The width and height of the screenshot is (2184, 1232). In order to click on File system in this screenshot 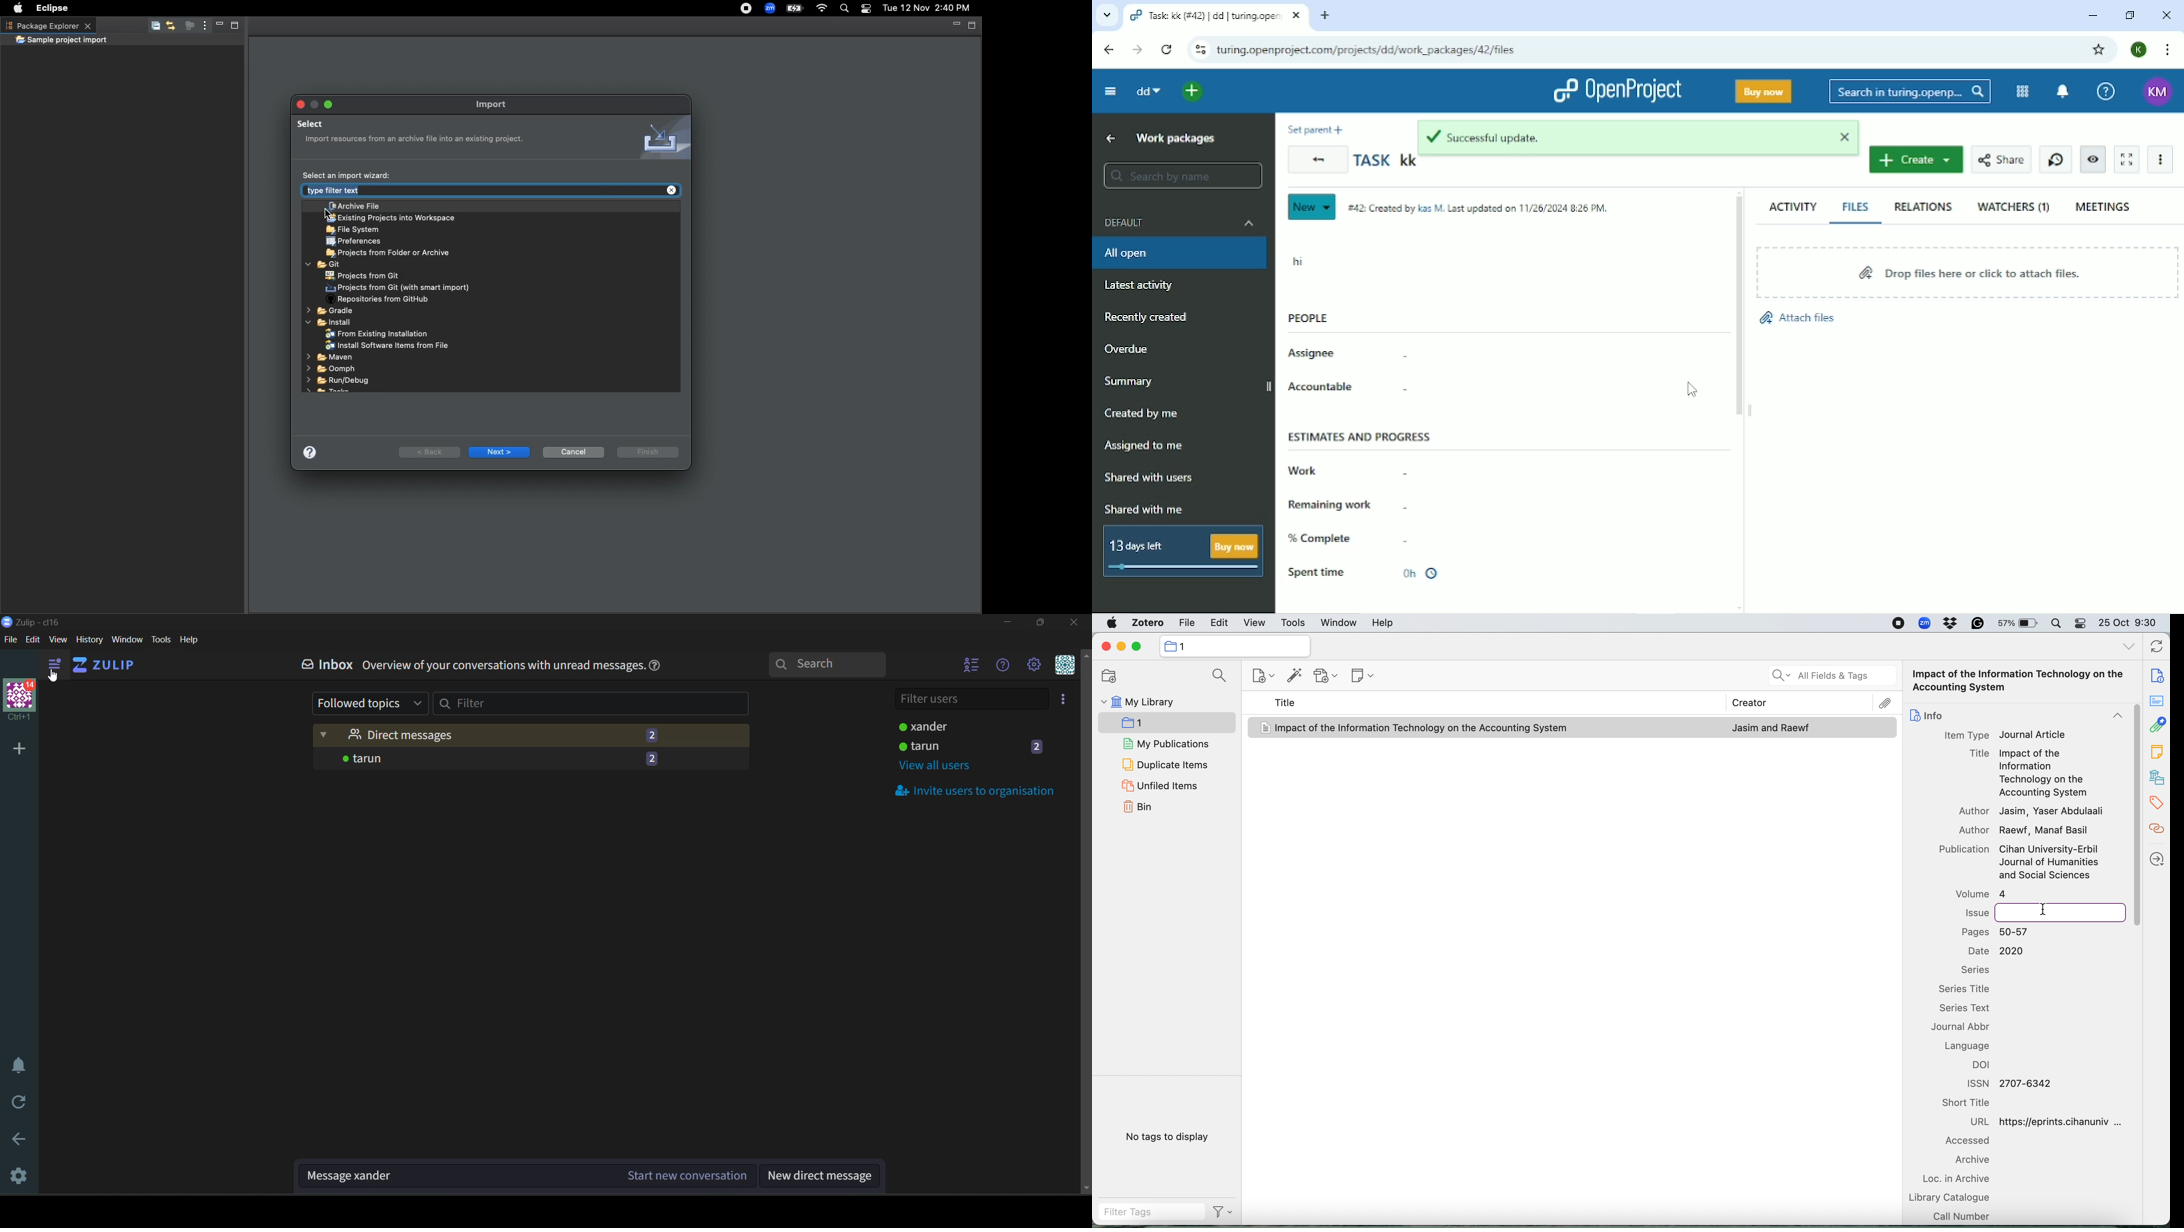, I will do `click(353, 230)`.